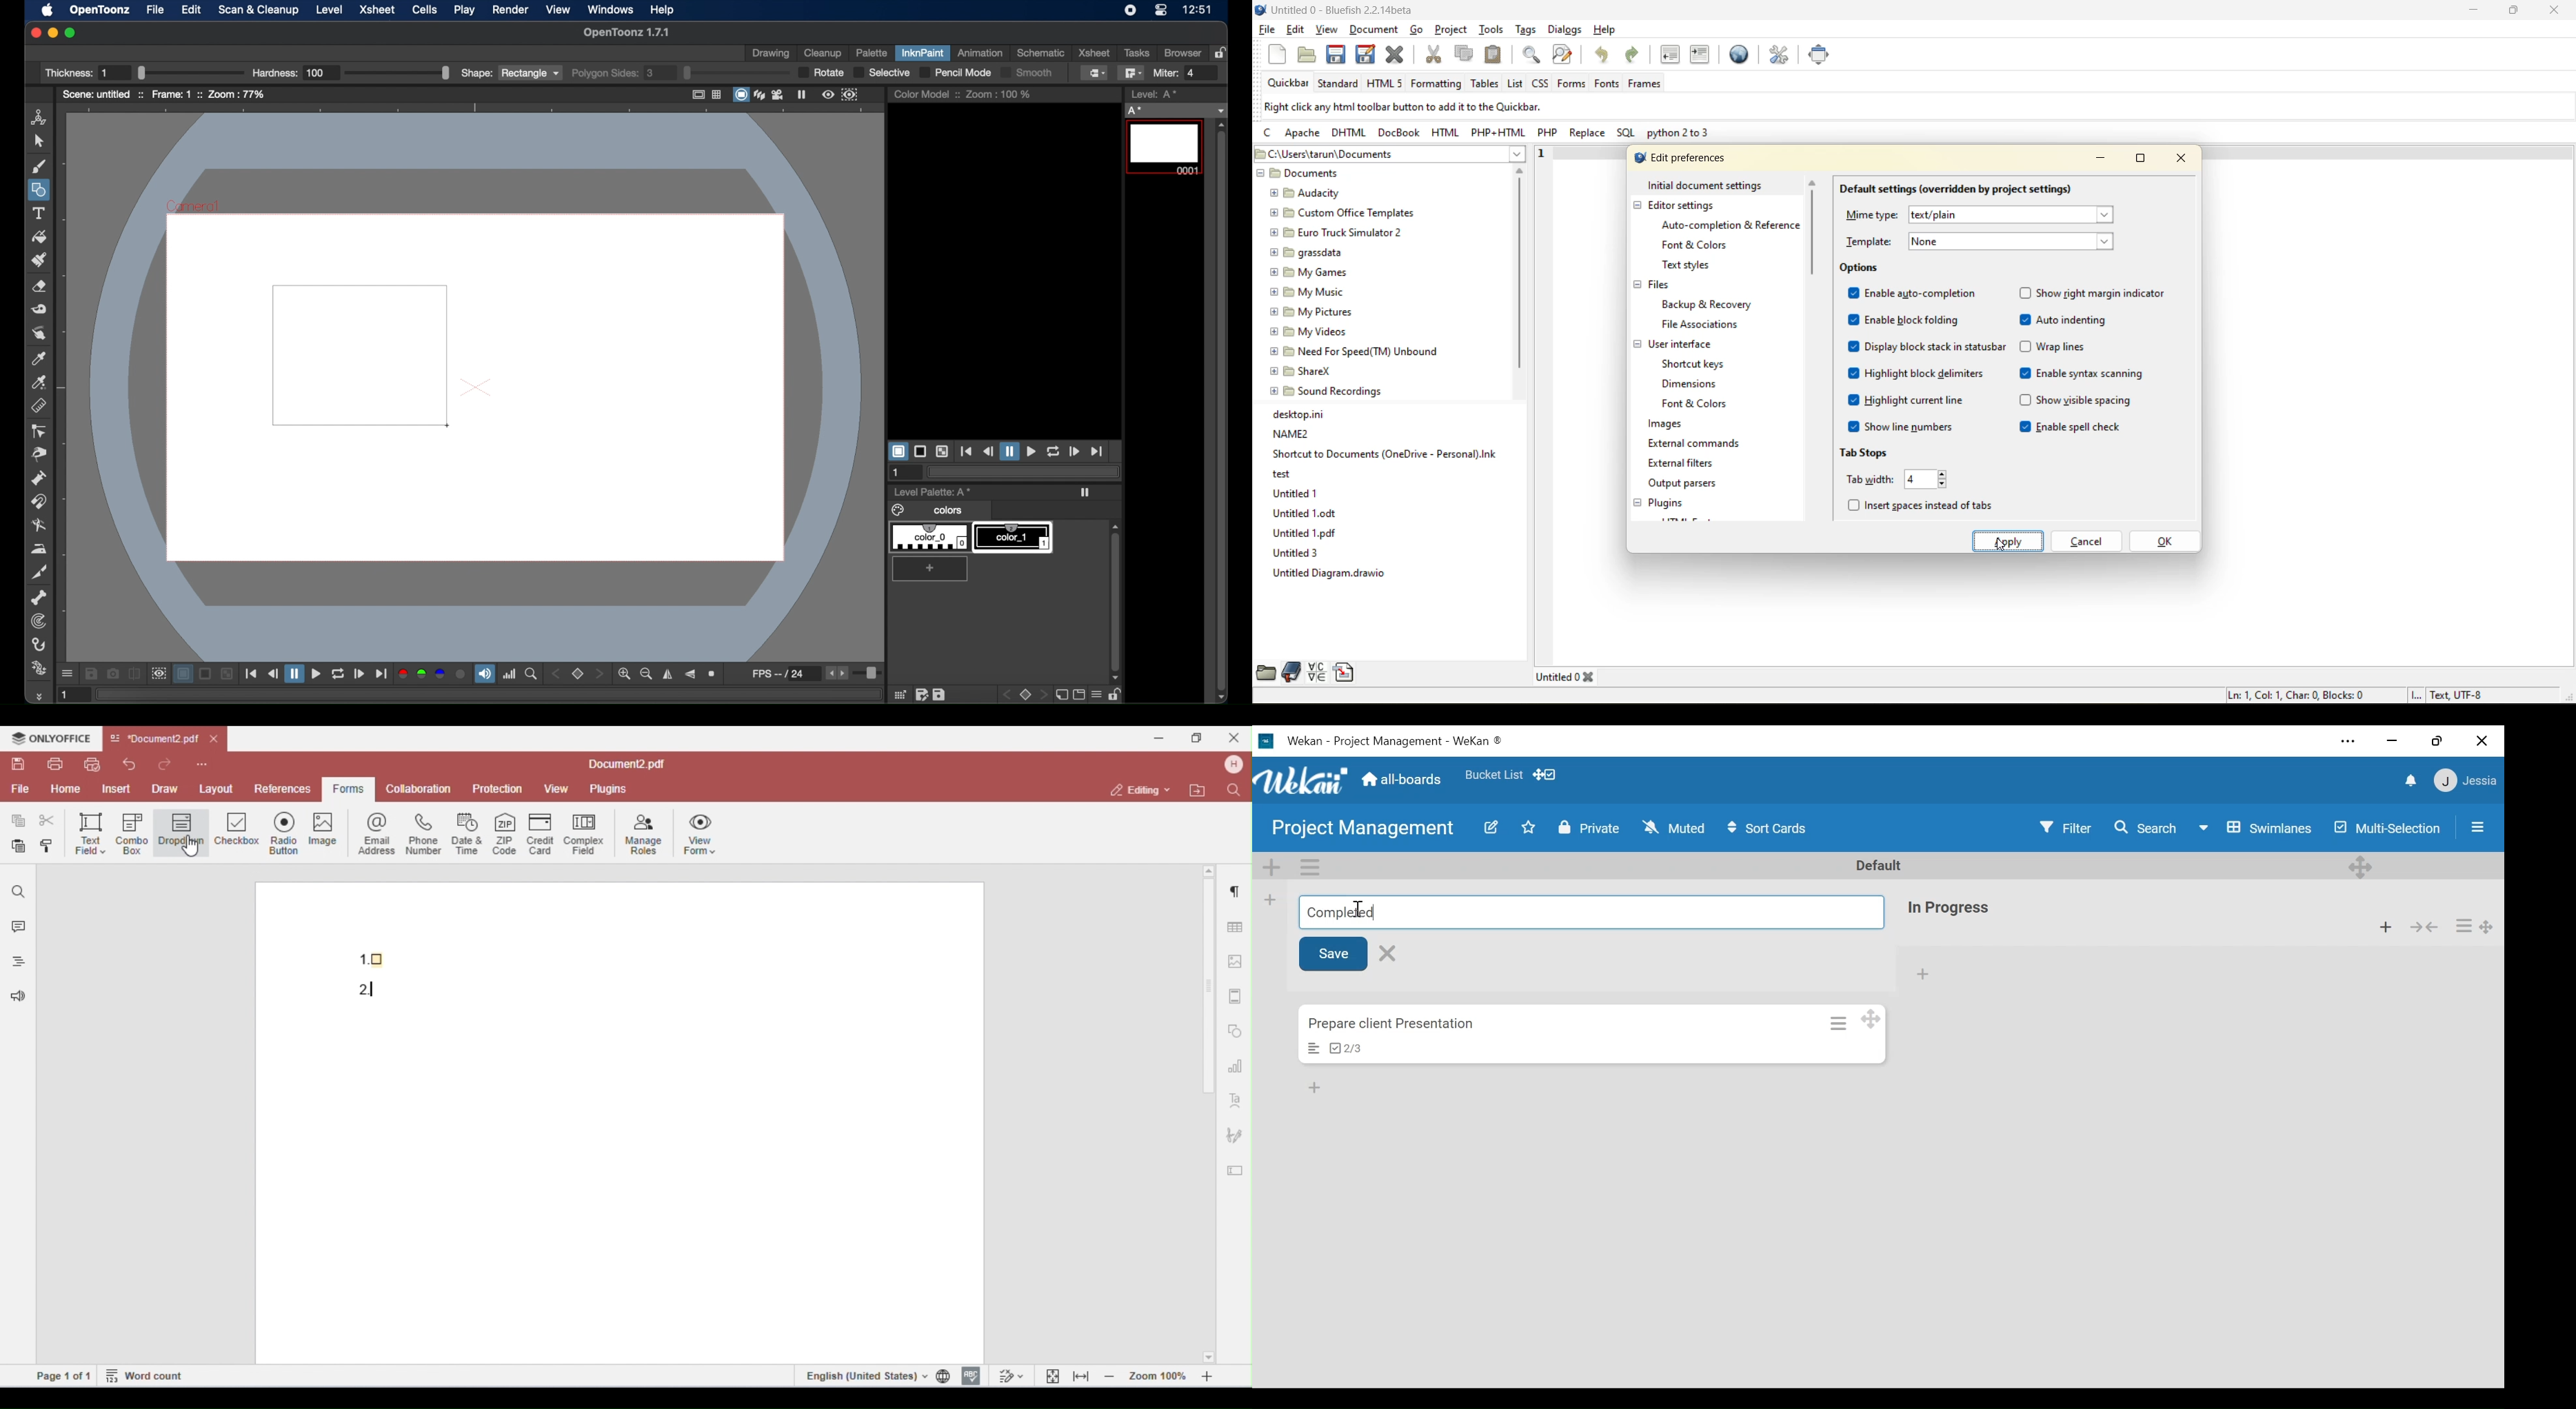 Image resolution: width=2576 pixels, height=1428 pixels. What do you see at coordinates (1701, 57) in the screenshot?
I see `indent` at bounding box center [1701, 57].